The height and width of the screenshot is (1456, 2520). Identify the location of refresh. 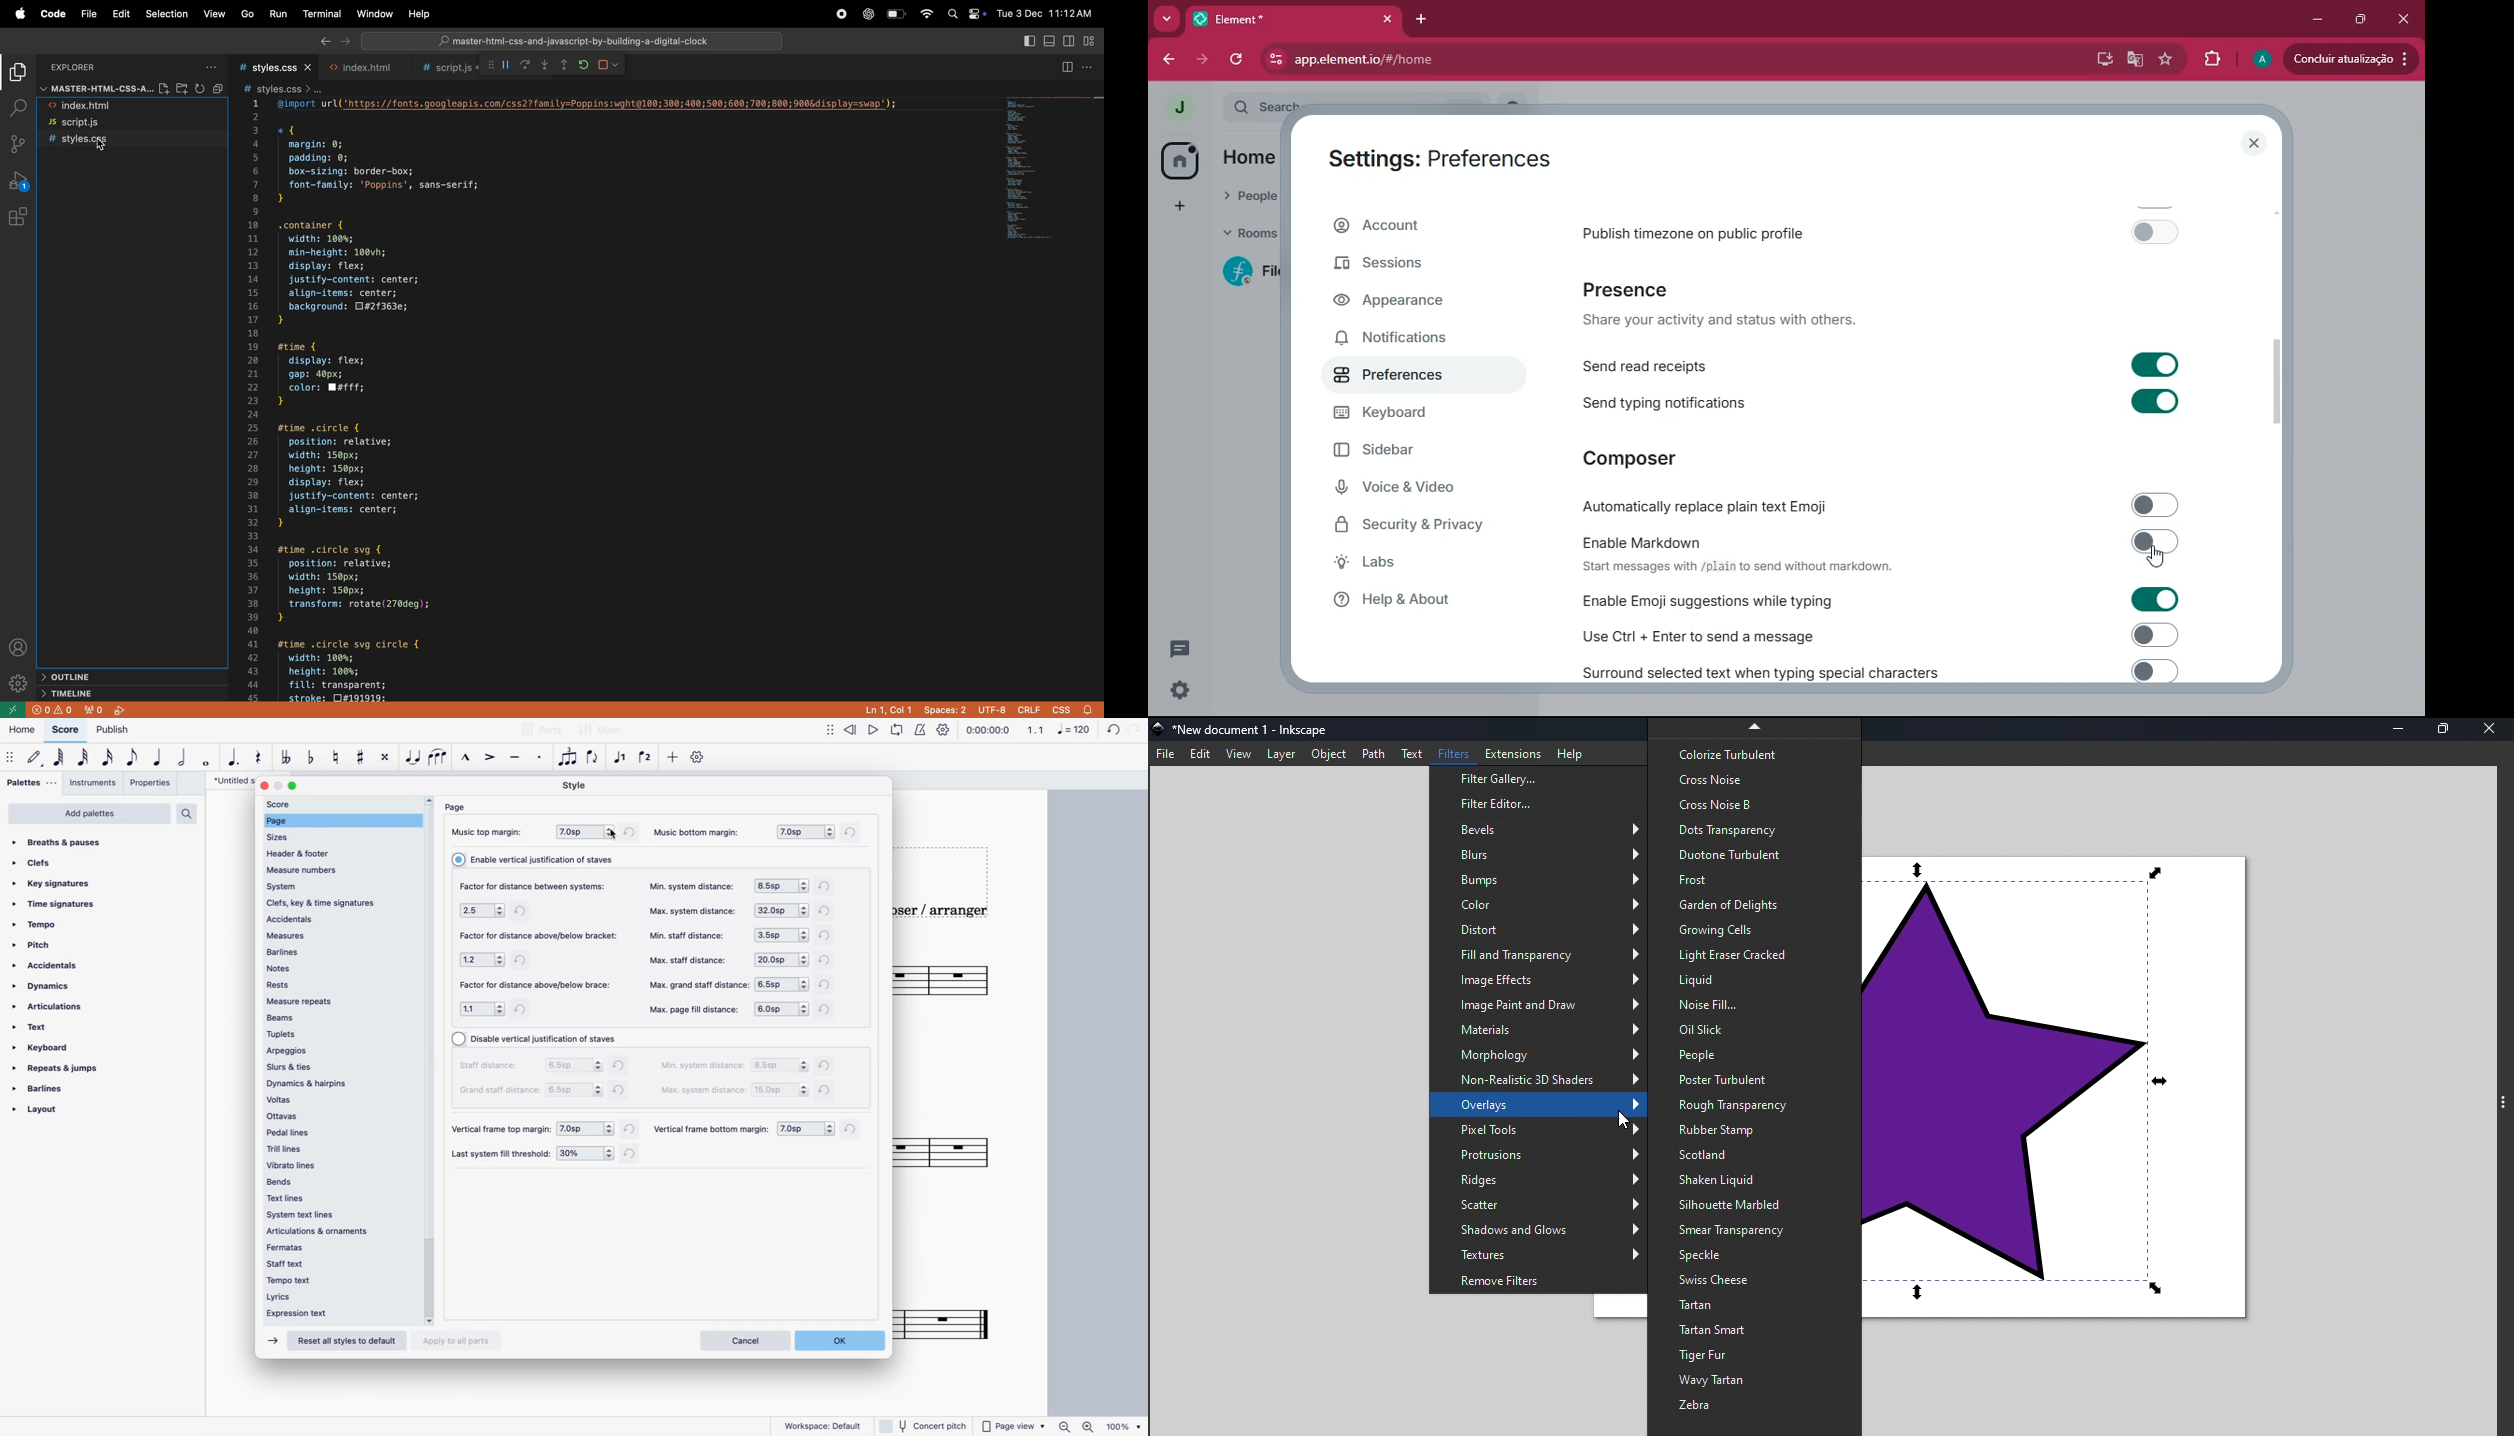
(827, 963).